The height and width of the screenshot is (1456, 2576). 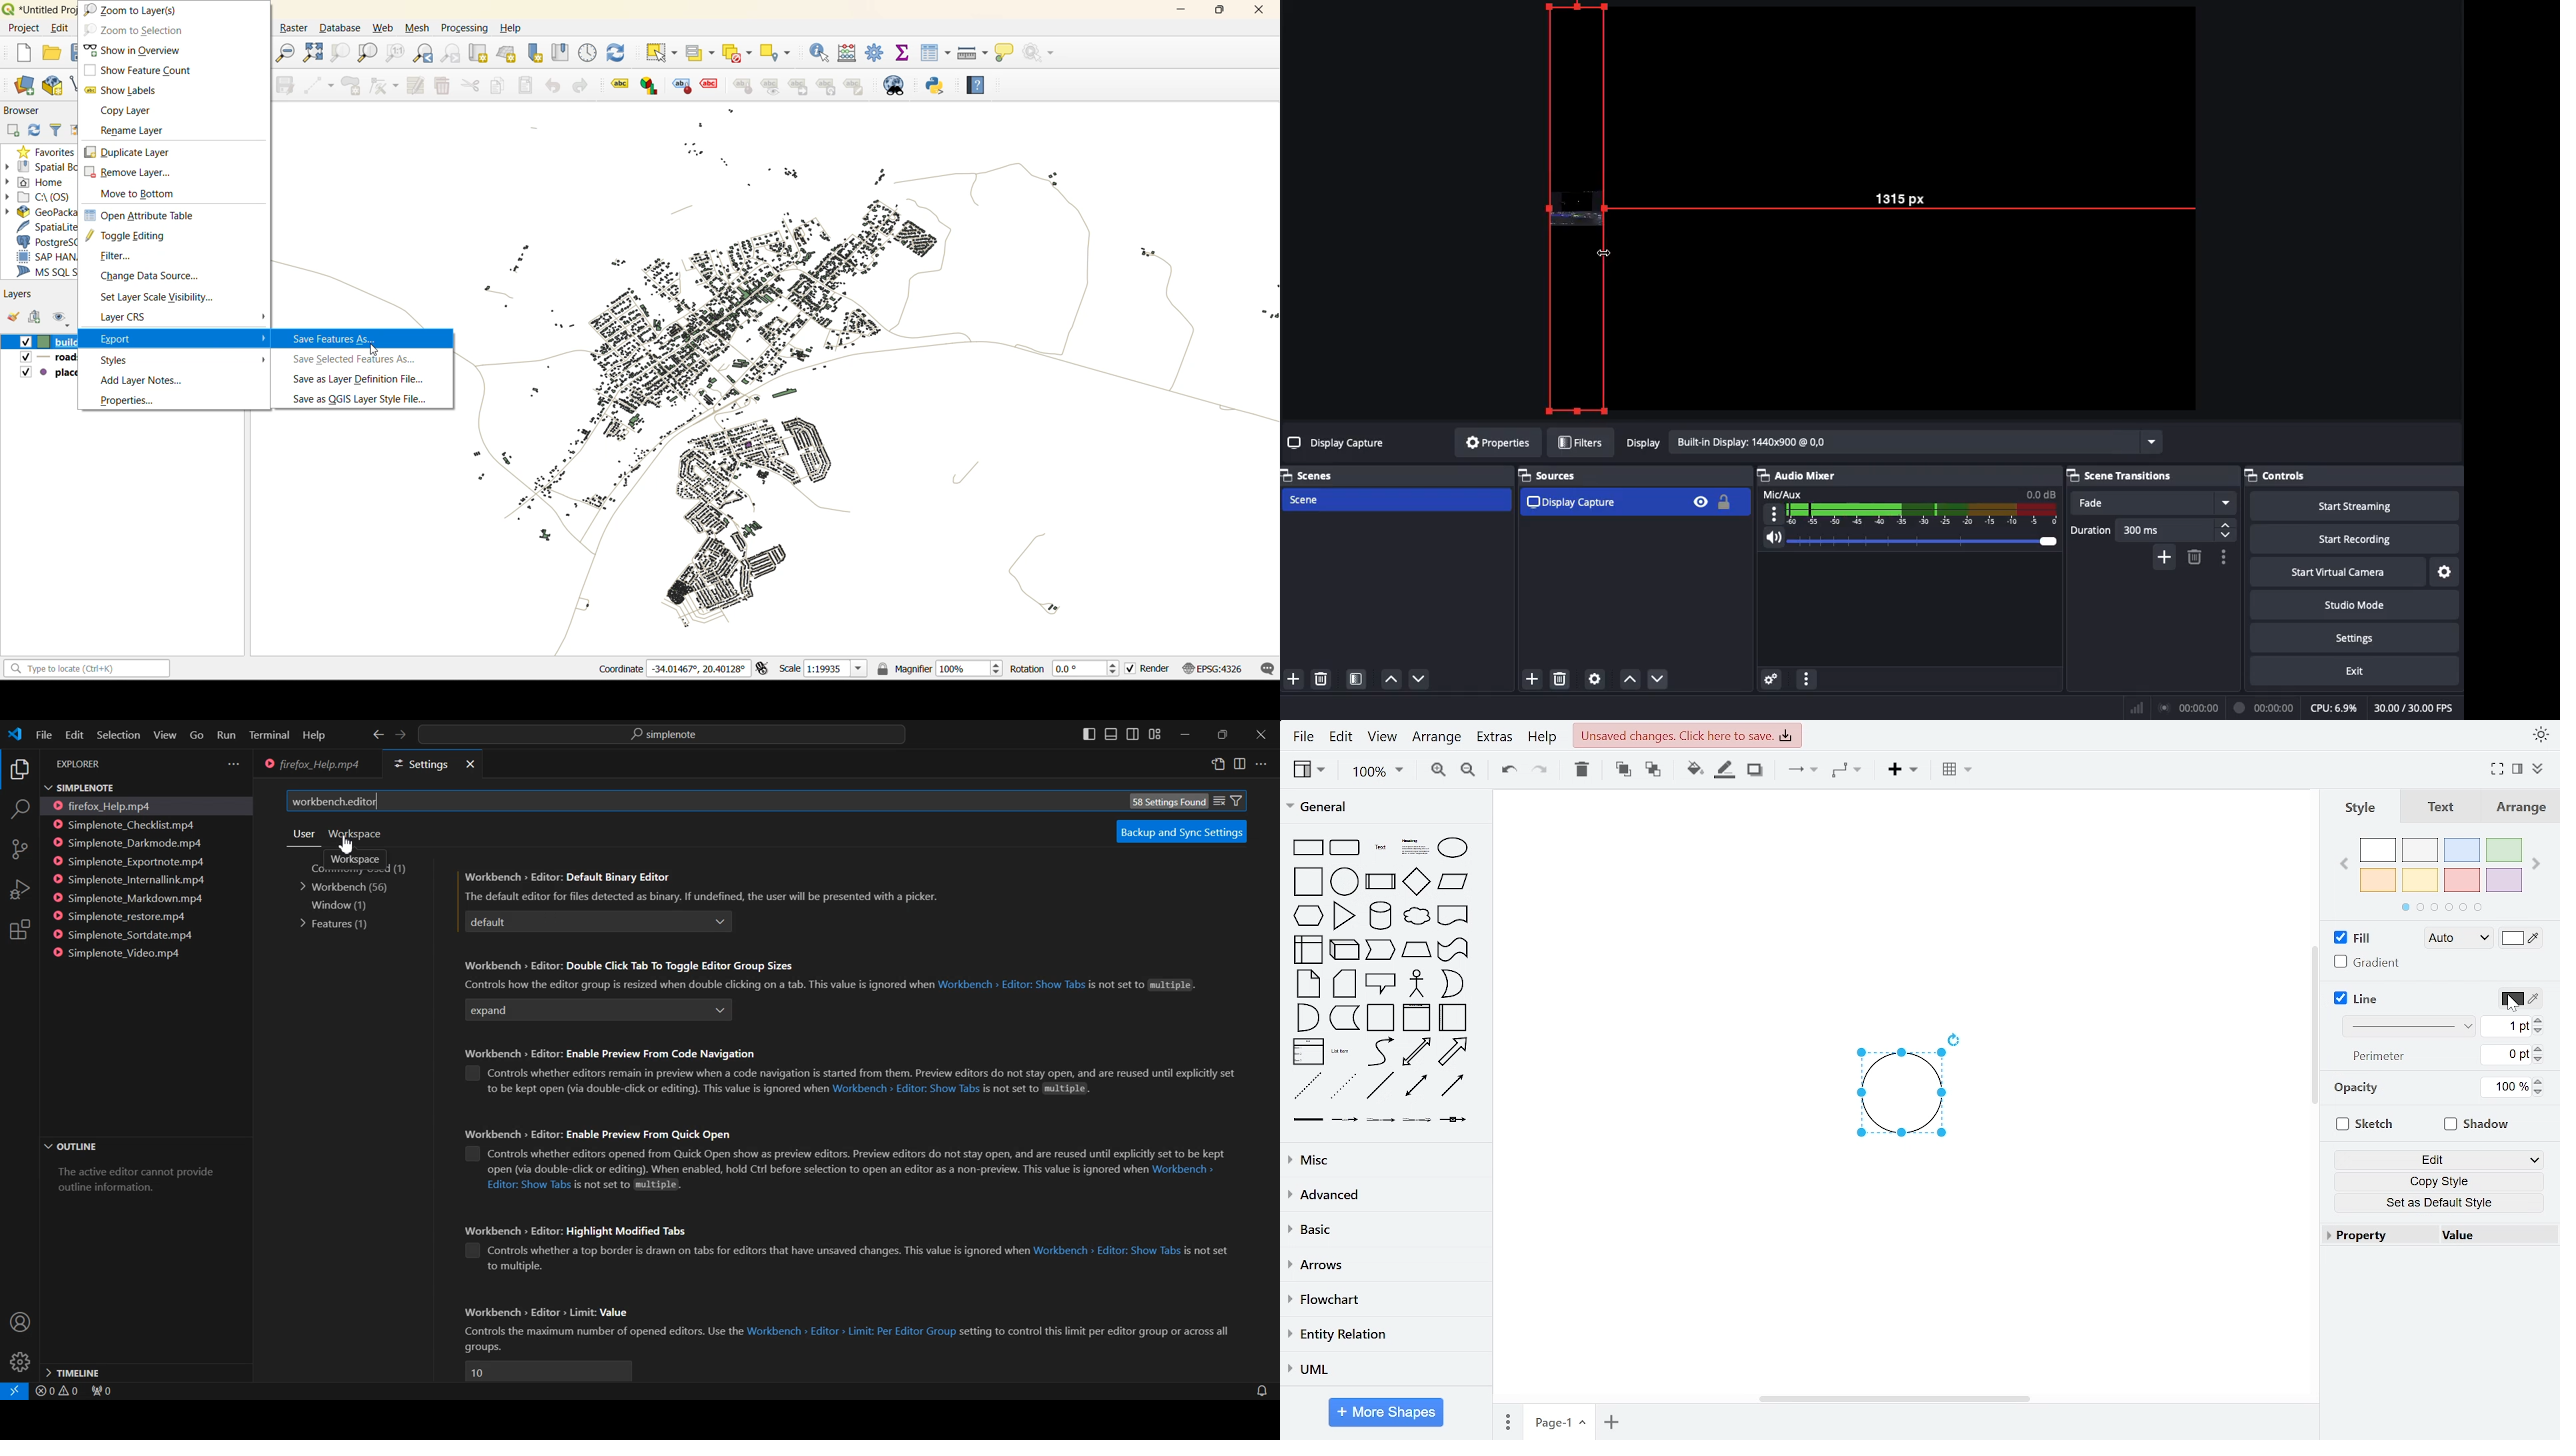 I want to click on edit, so click(x=2441, y=1160).